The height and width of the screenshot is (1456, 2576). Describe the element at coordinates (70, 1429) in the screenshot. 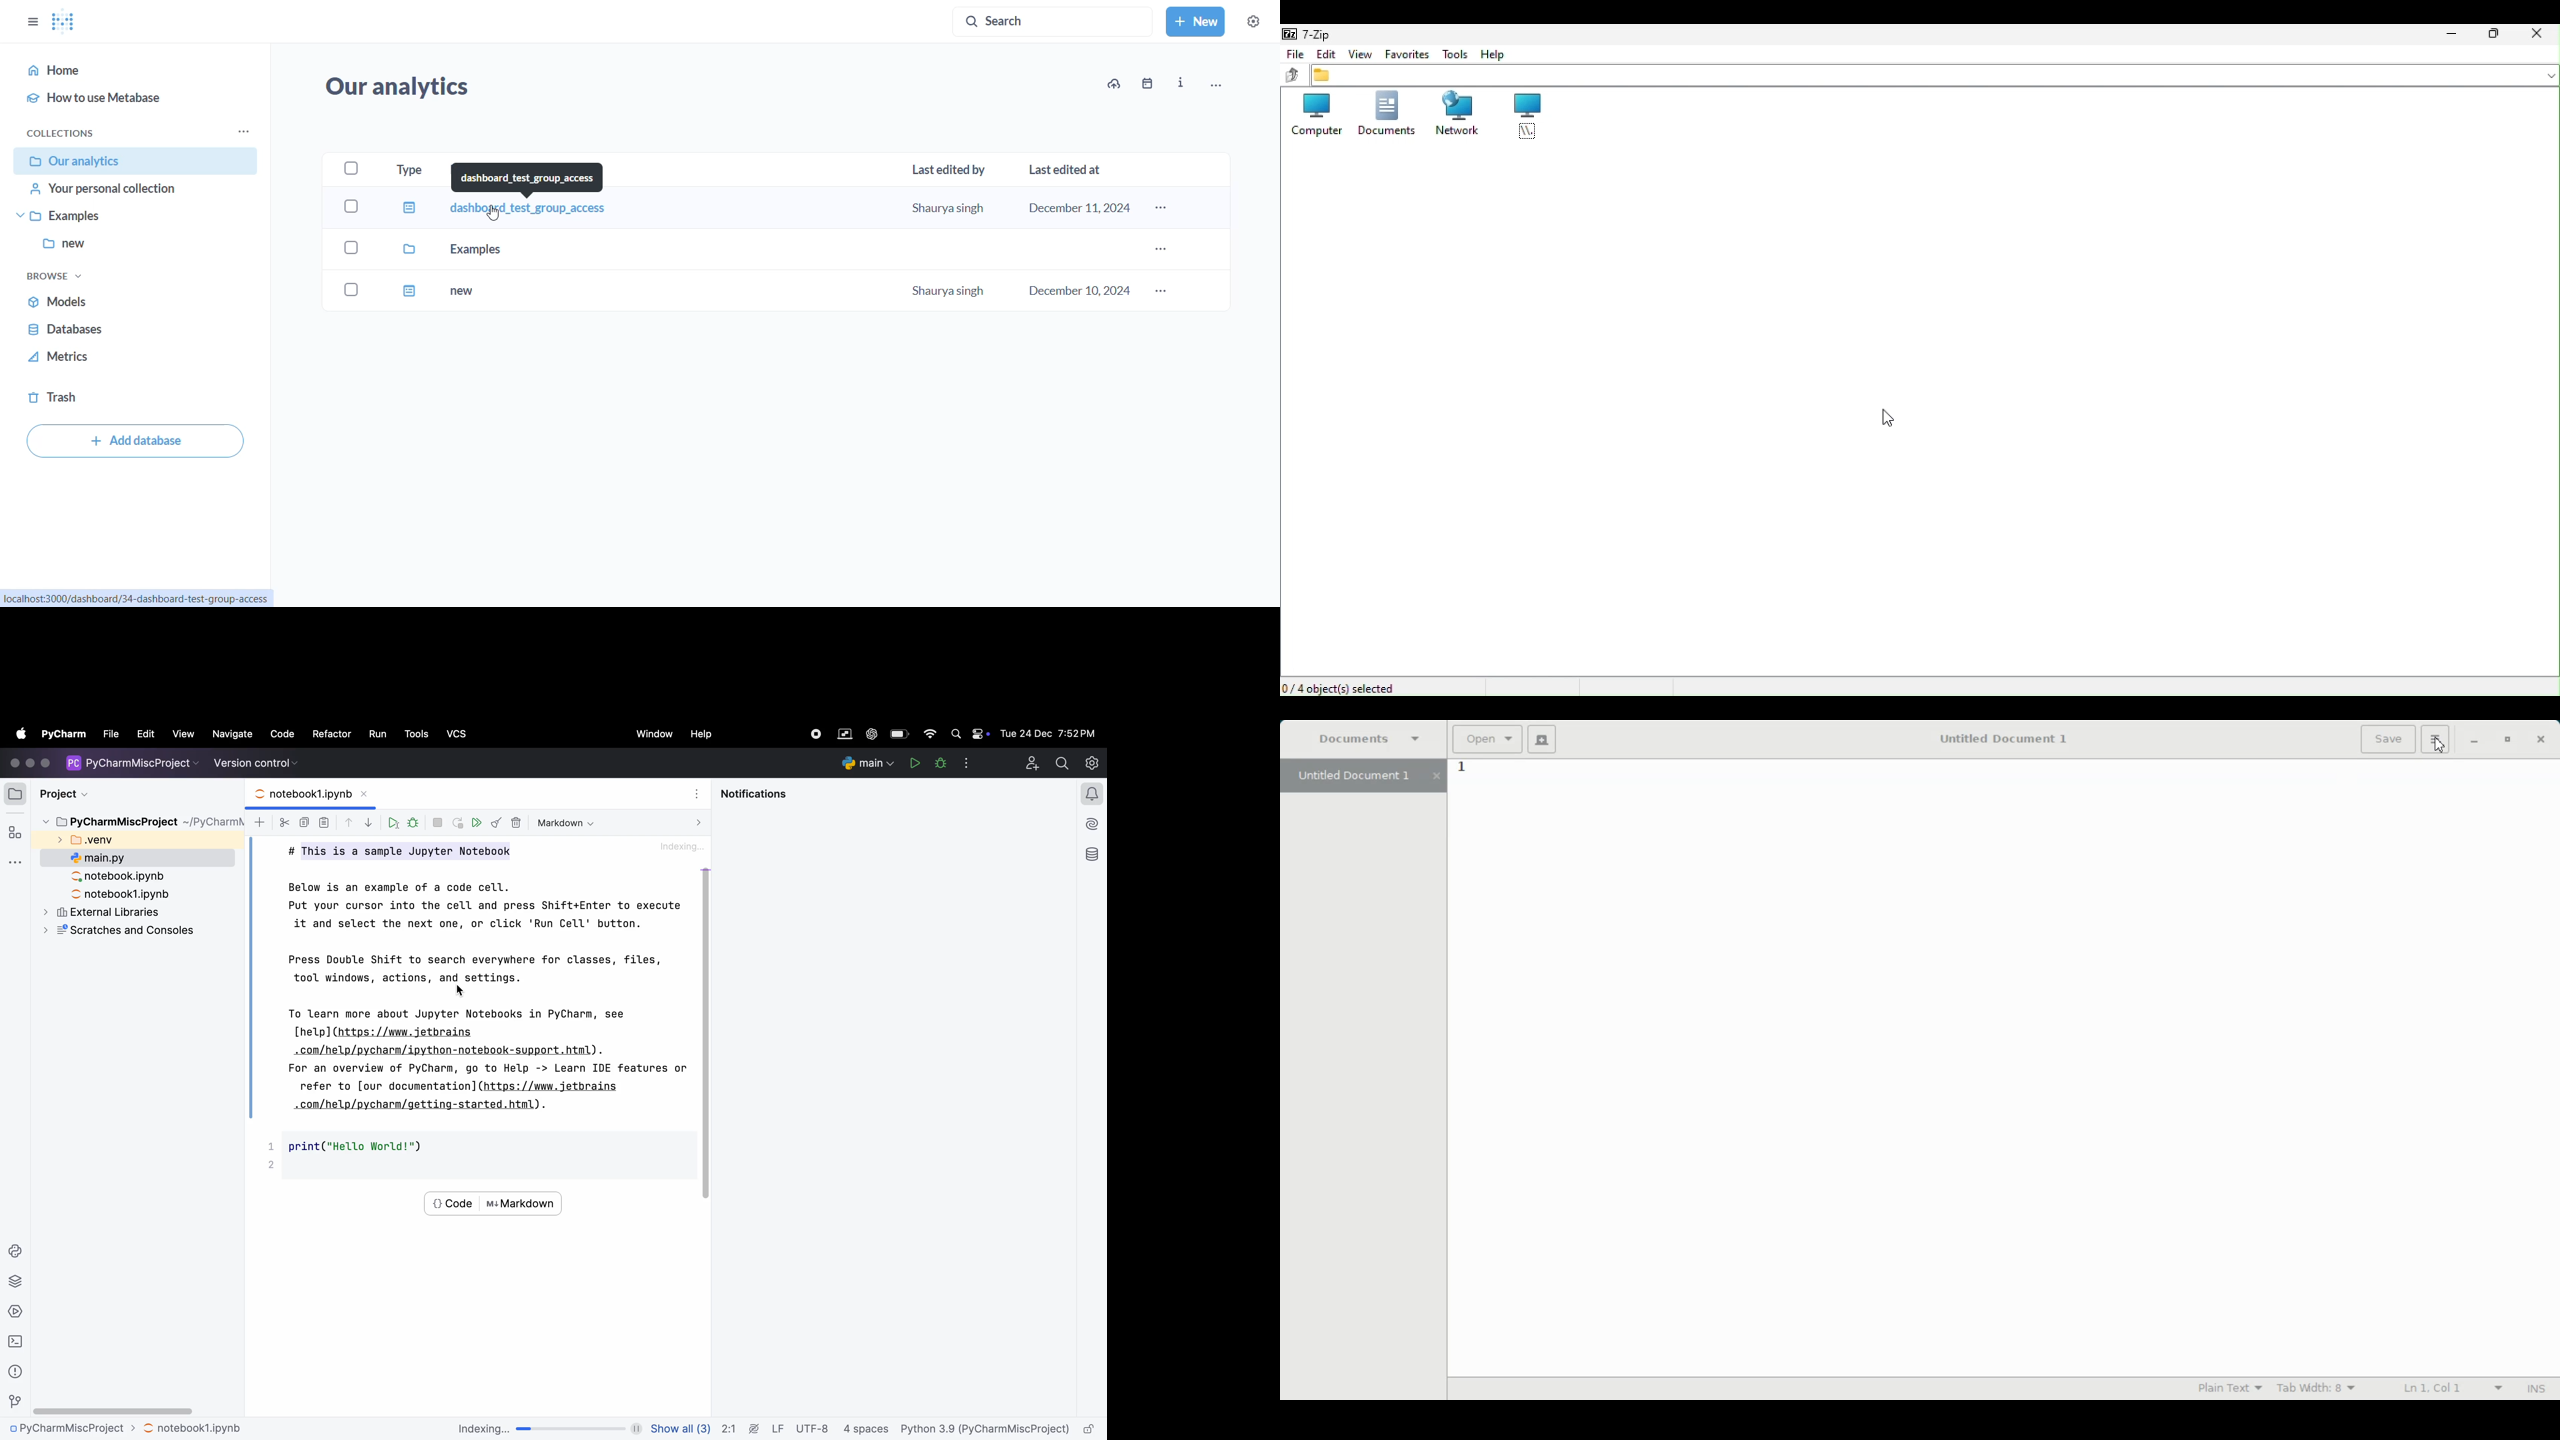

I see `PyCharmMiscProject ` at that location.